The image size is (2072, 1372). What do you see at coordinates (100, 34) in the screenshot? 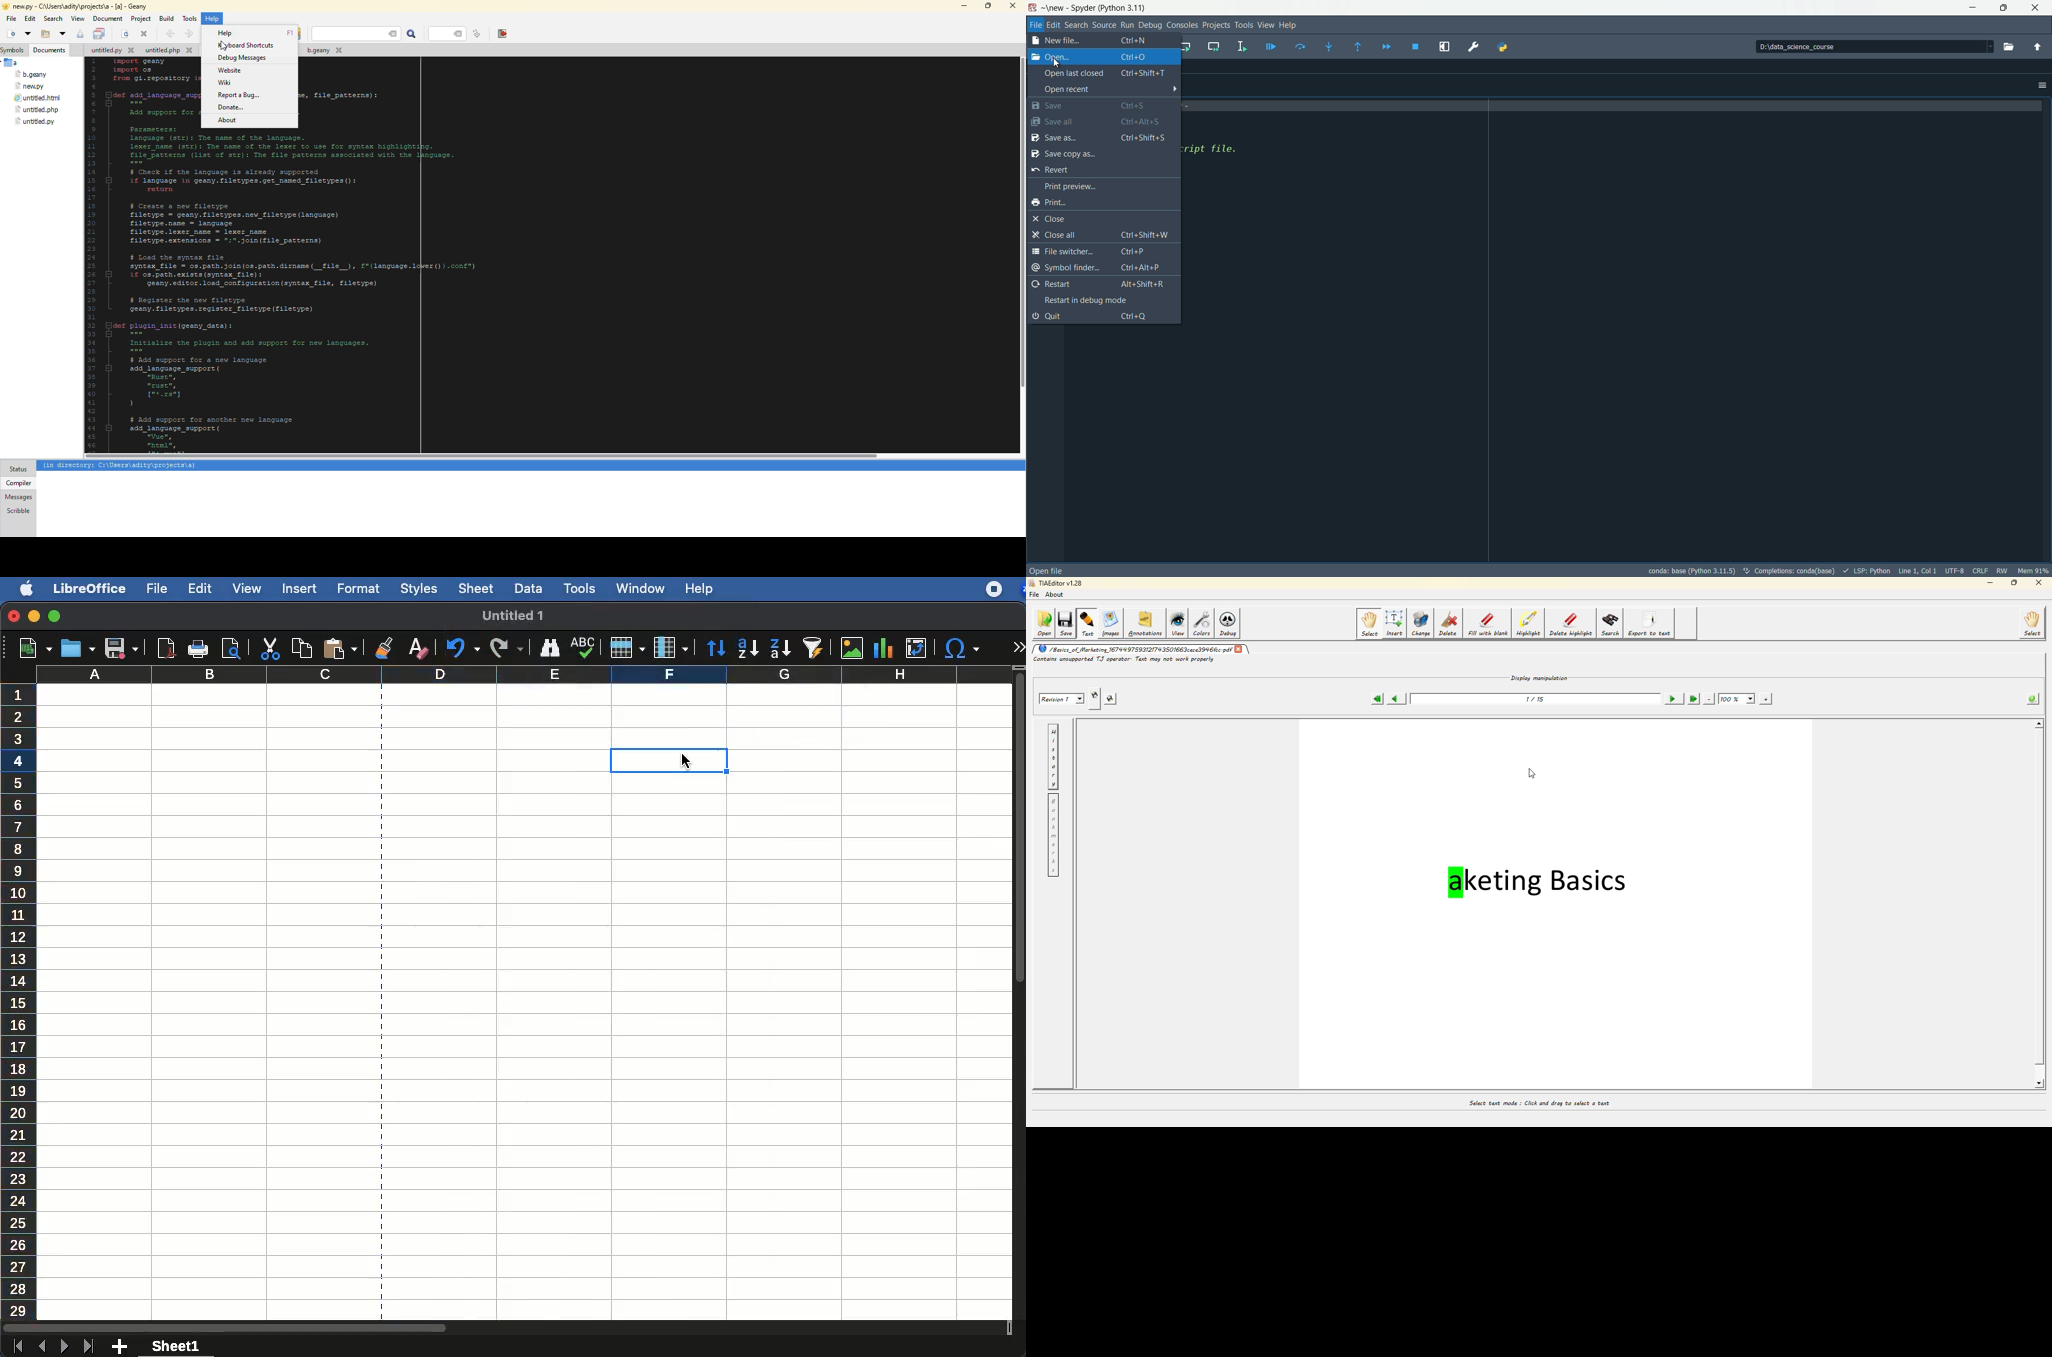
I see `save` at bounding box center [100, 34].